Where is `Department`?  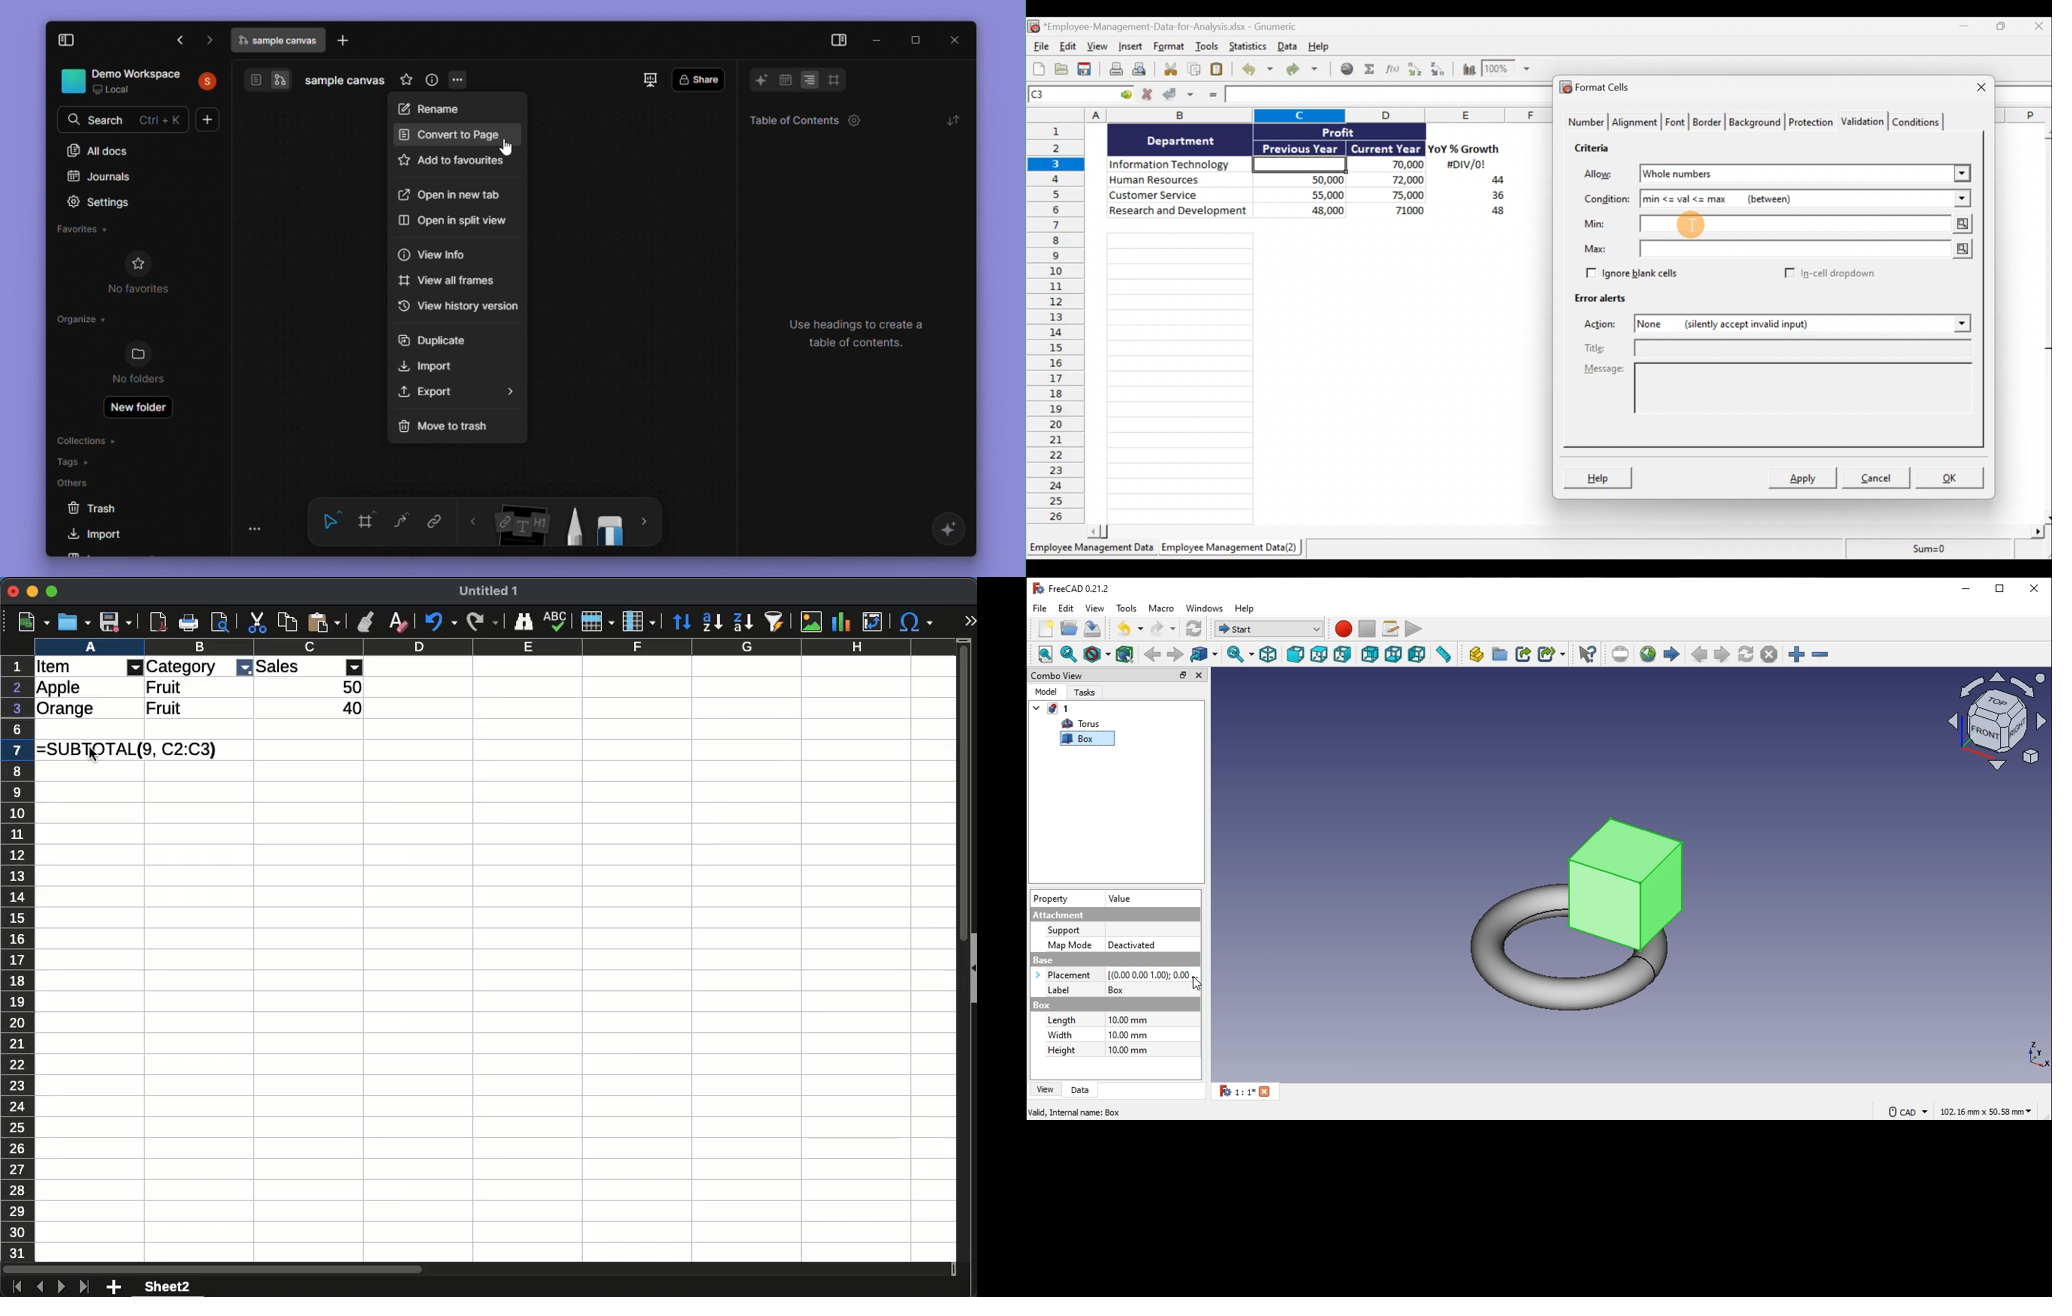 Department is located at coordinates (1181, 140).